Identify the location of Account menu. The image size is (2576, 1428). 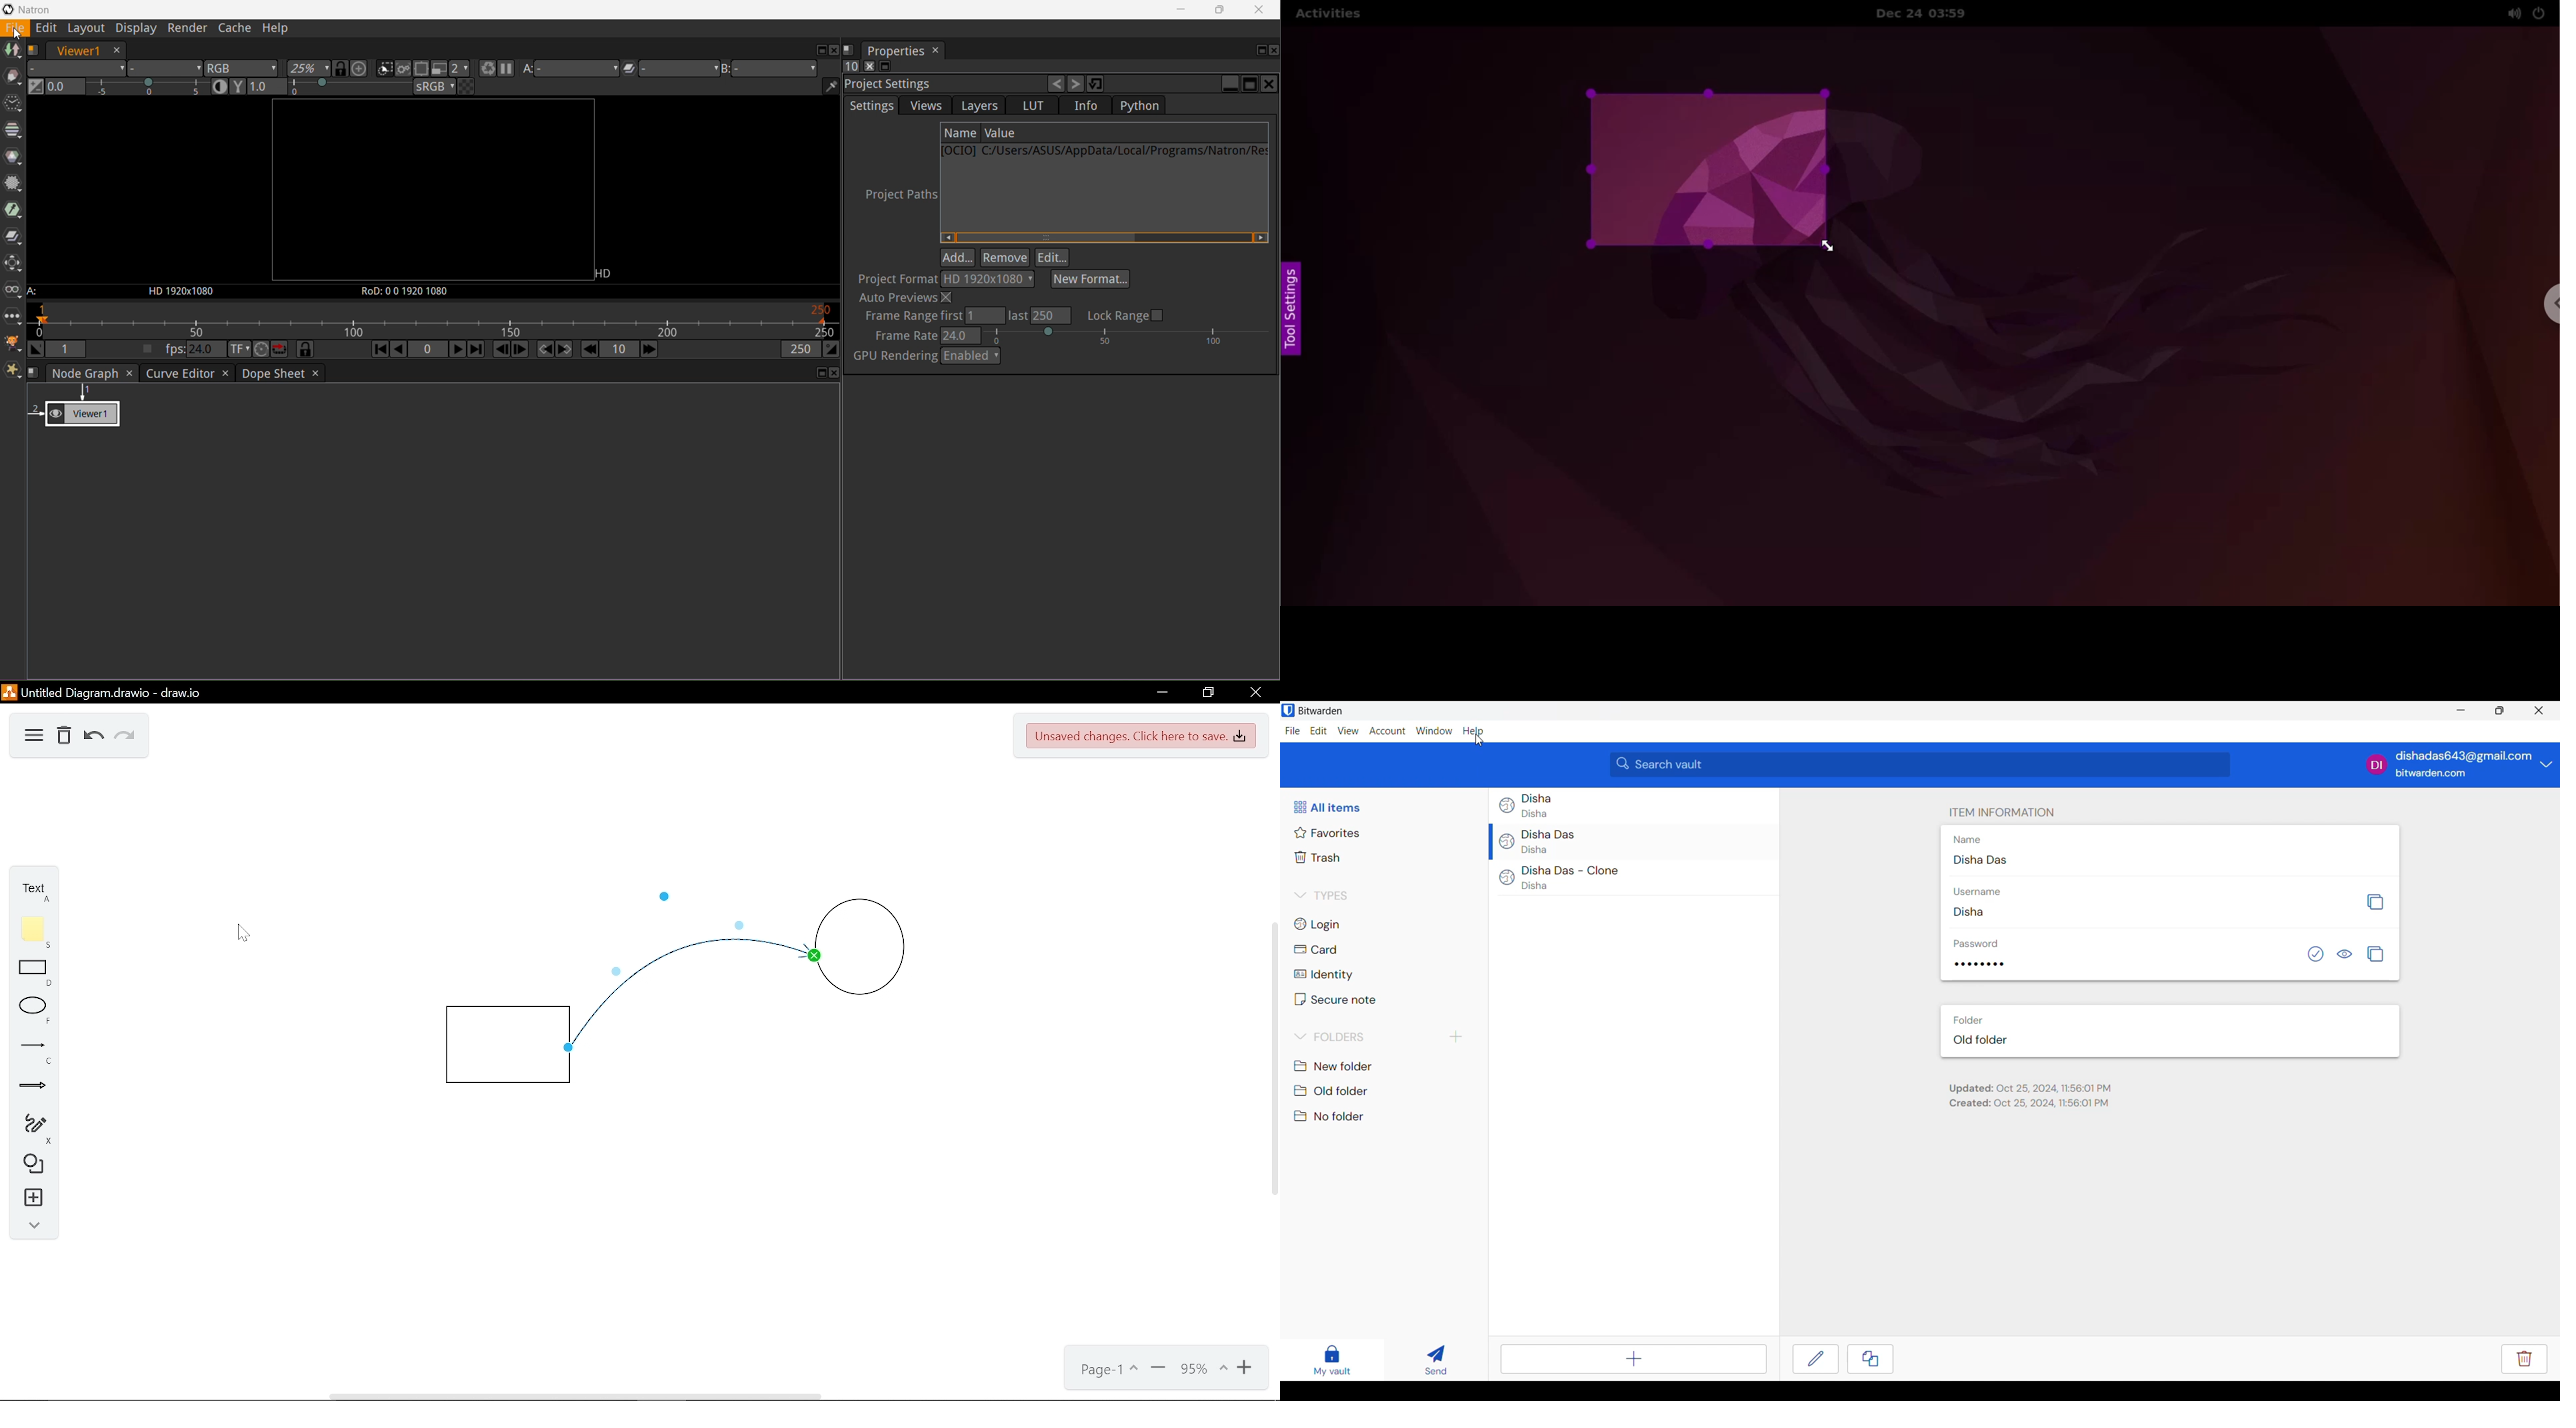
(1387, 730).